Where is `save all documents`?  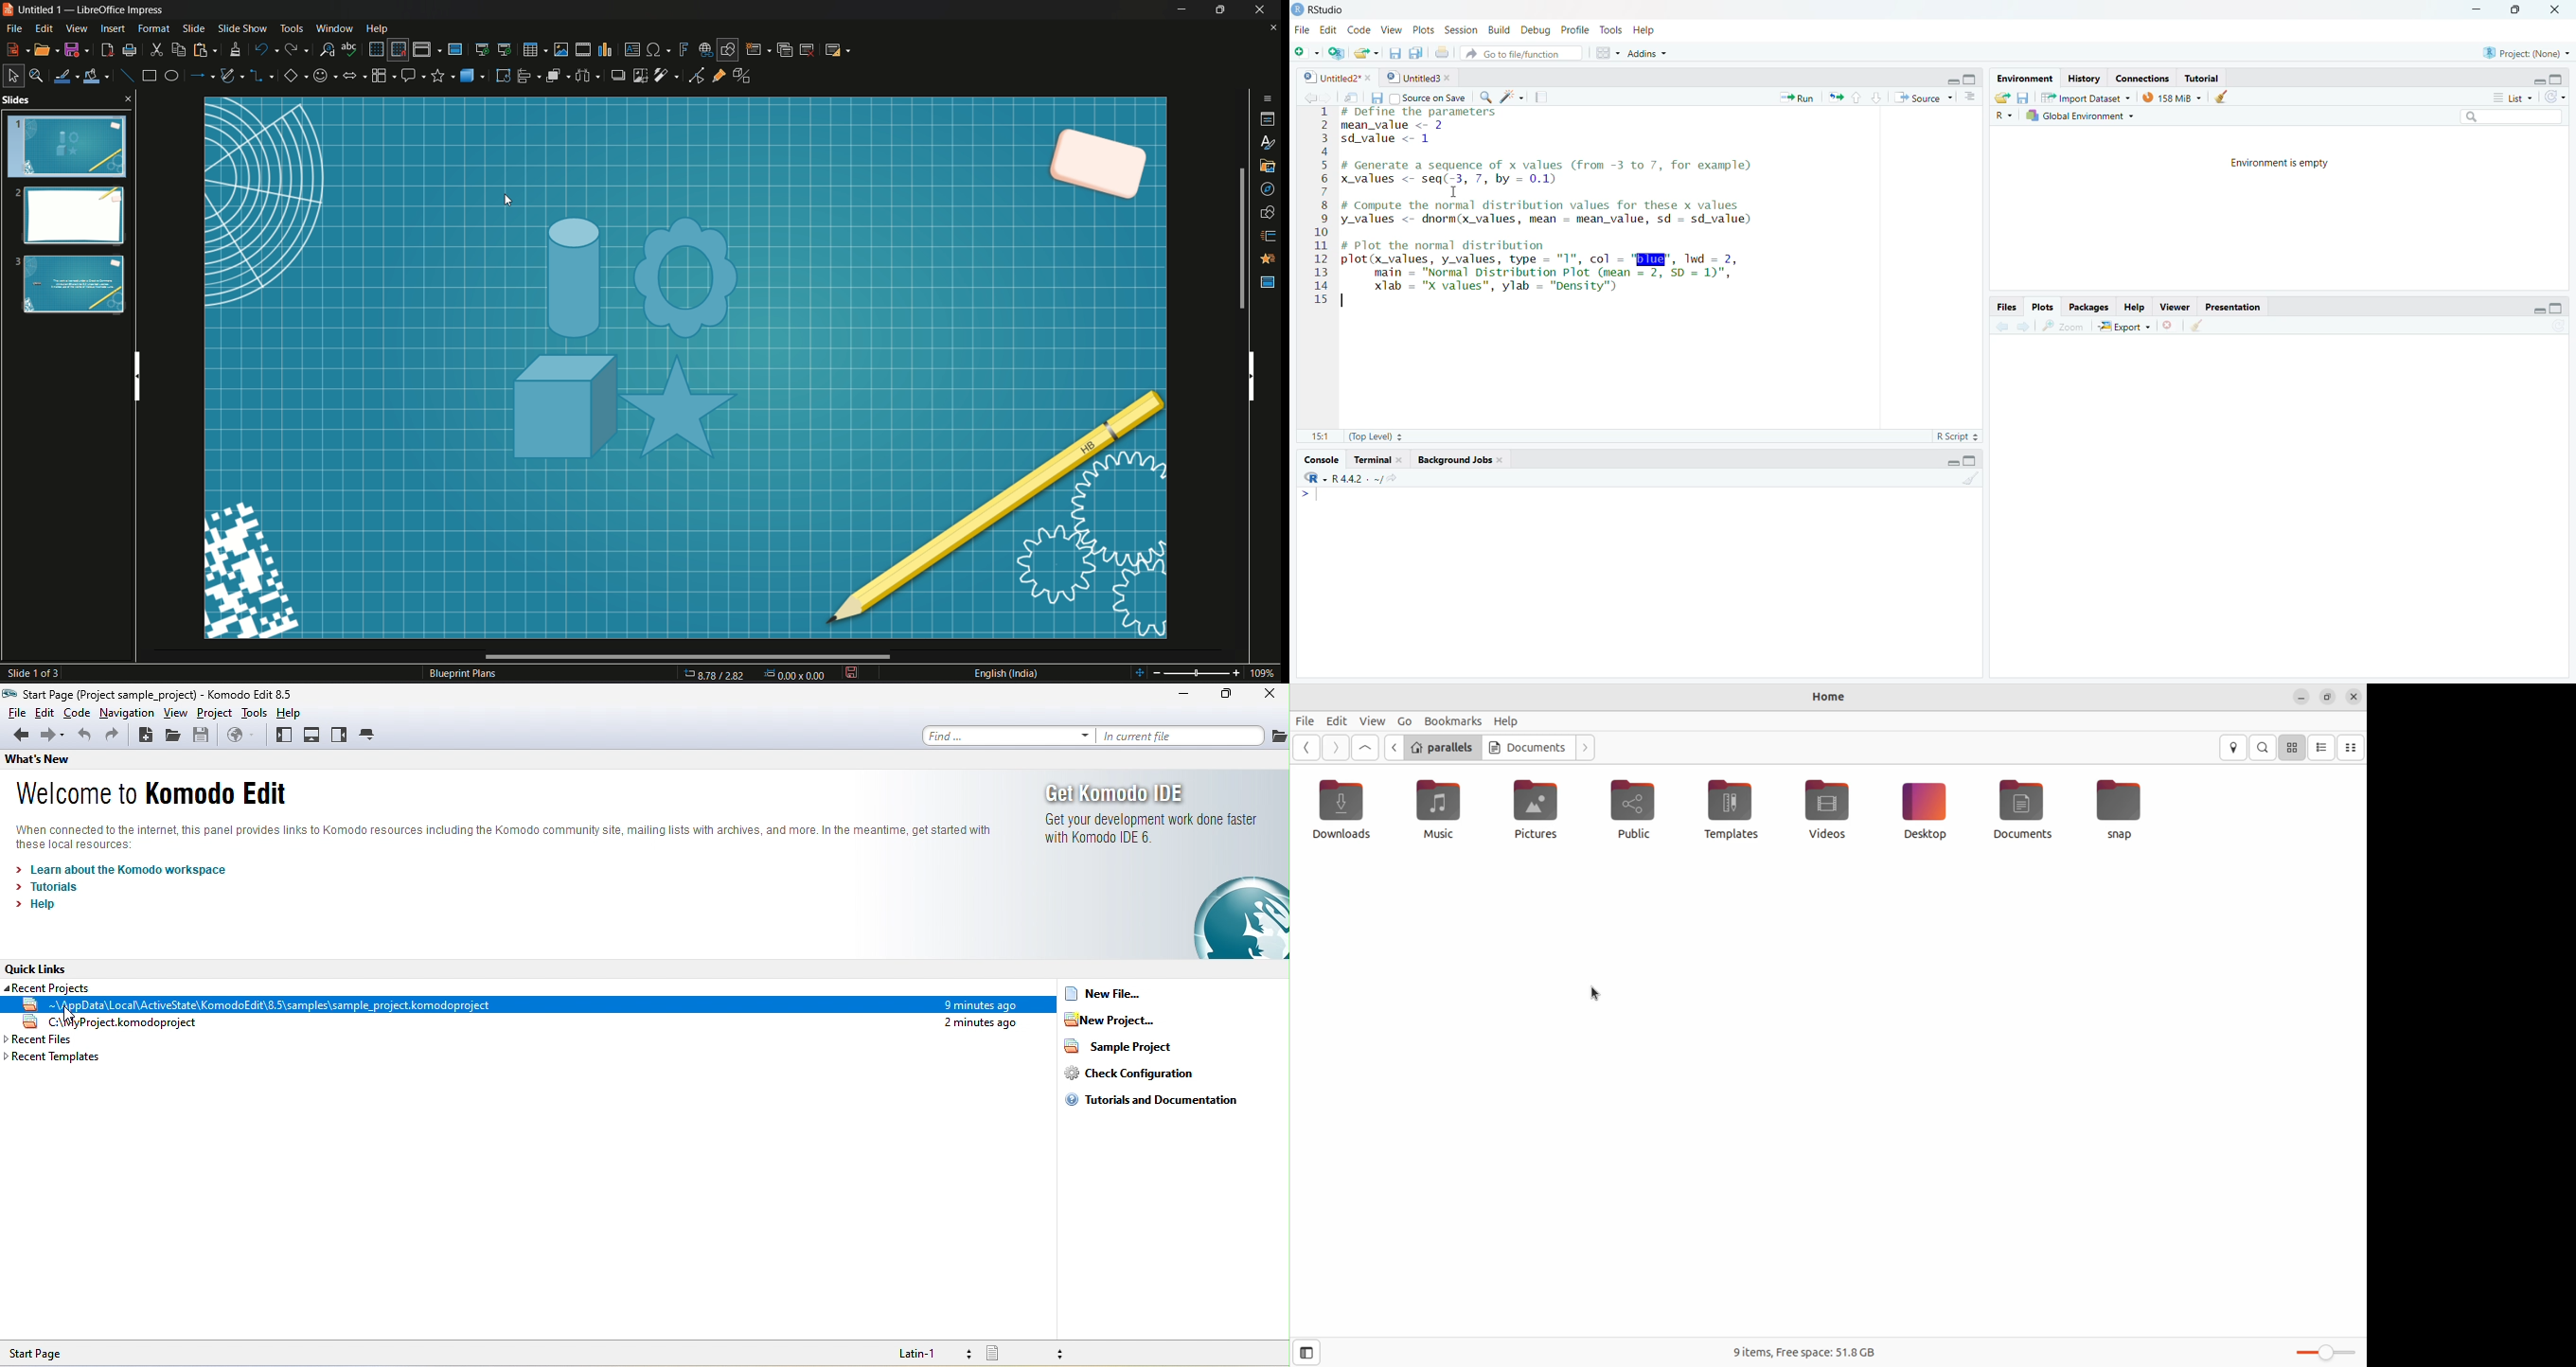
save all documents is located at coordinates (1413, 52).